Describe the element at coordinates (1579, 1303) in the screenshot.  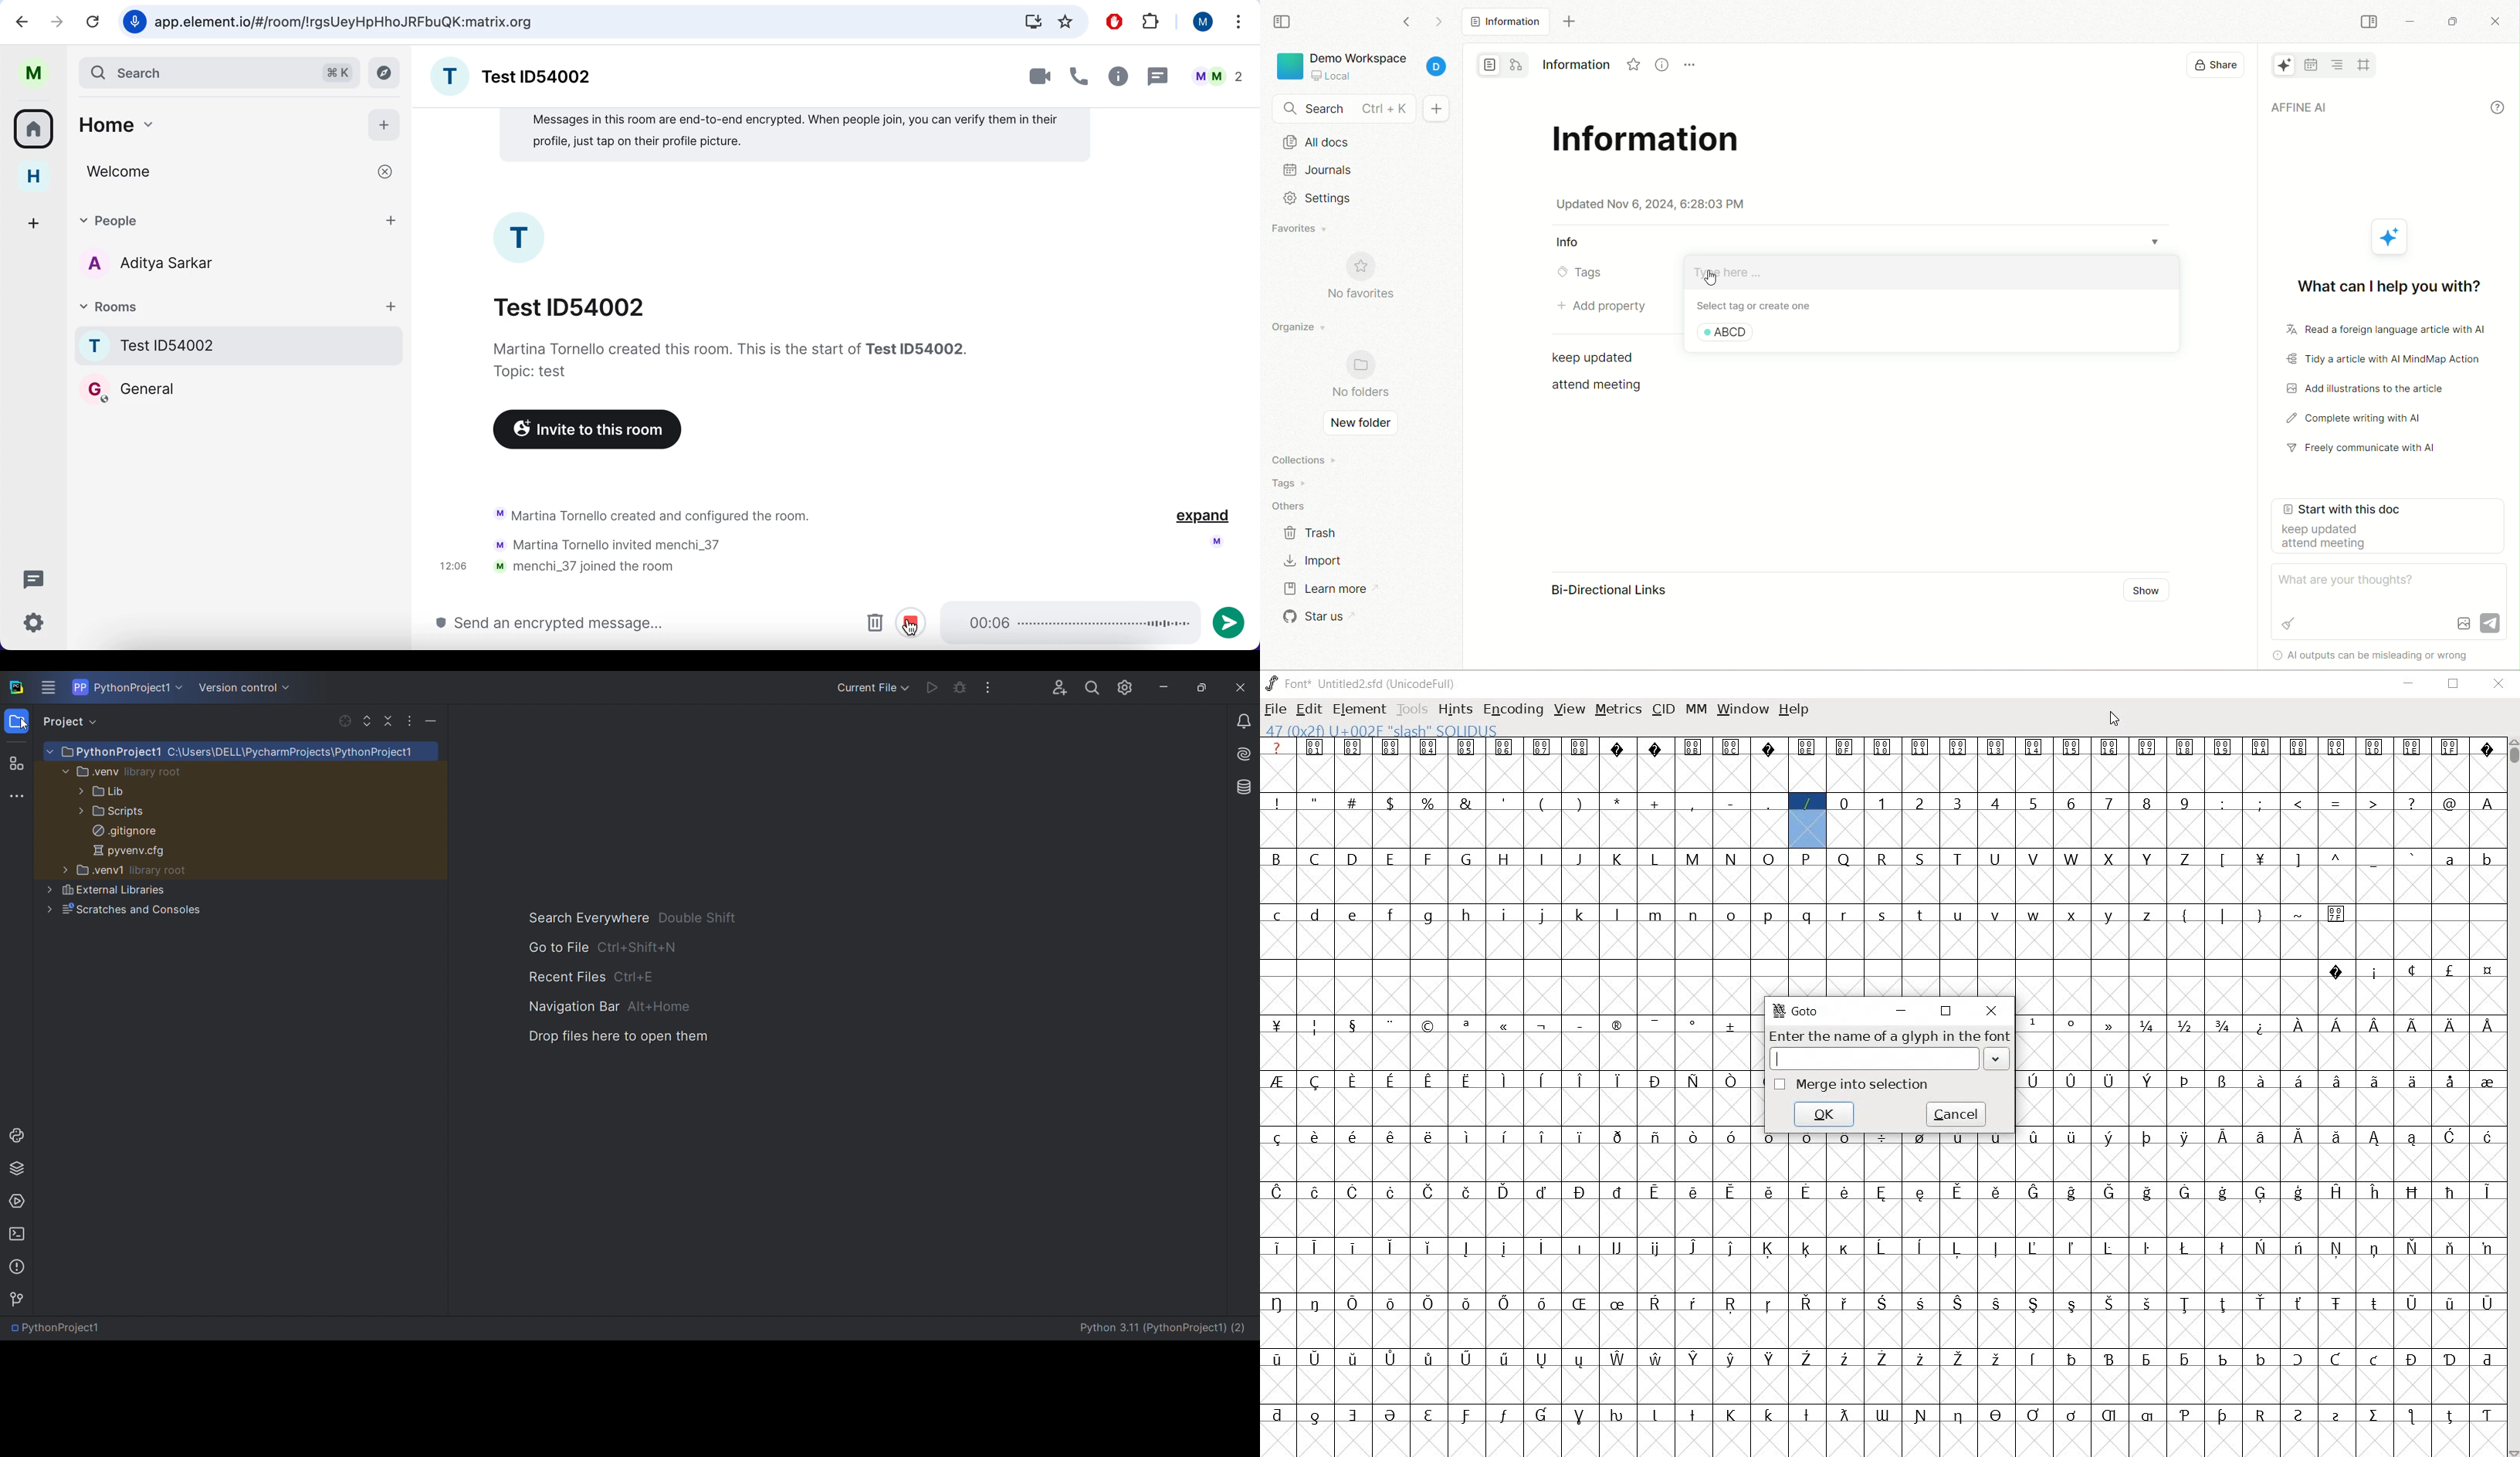
I see `glyph` at that location.